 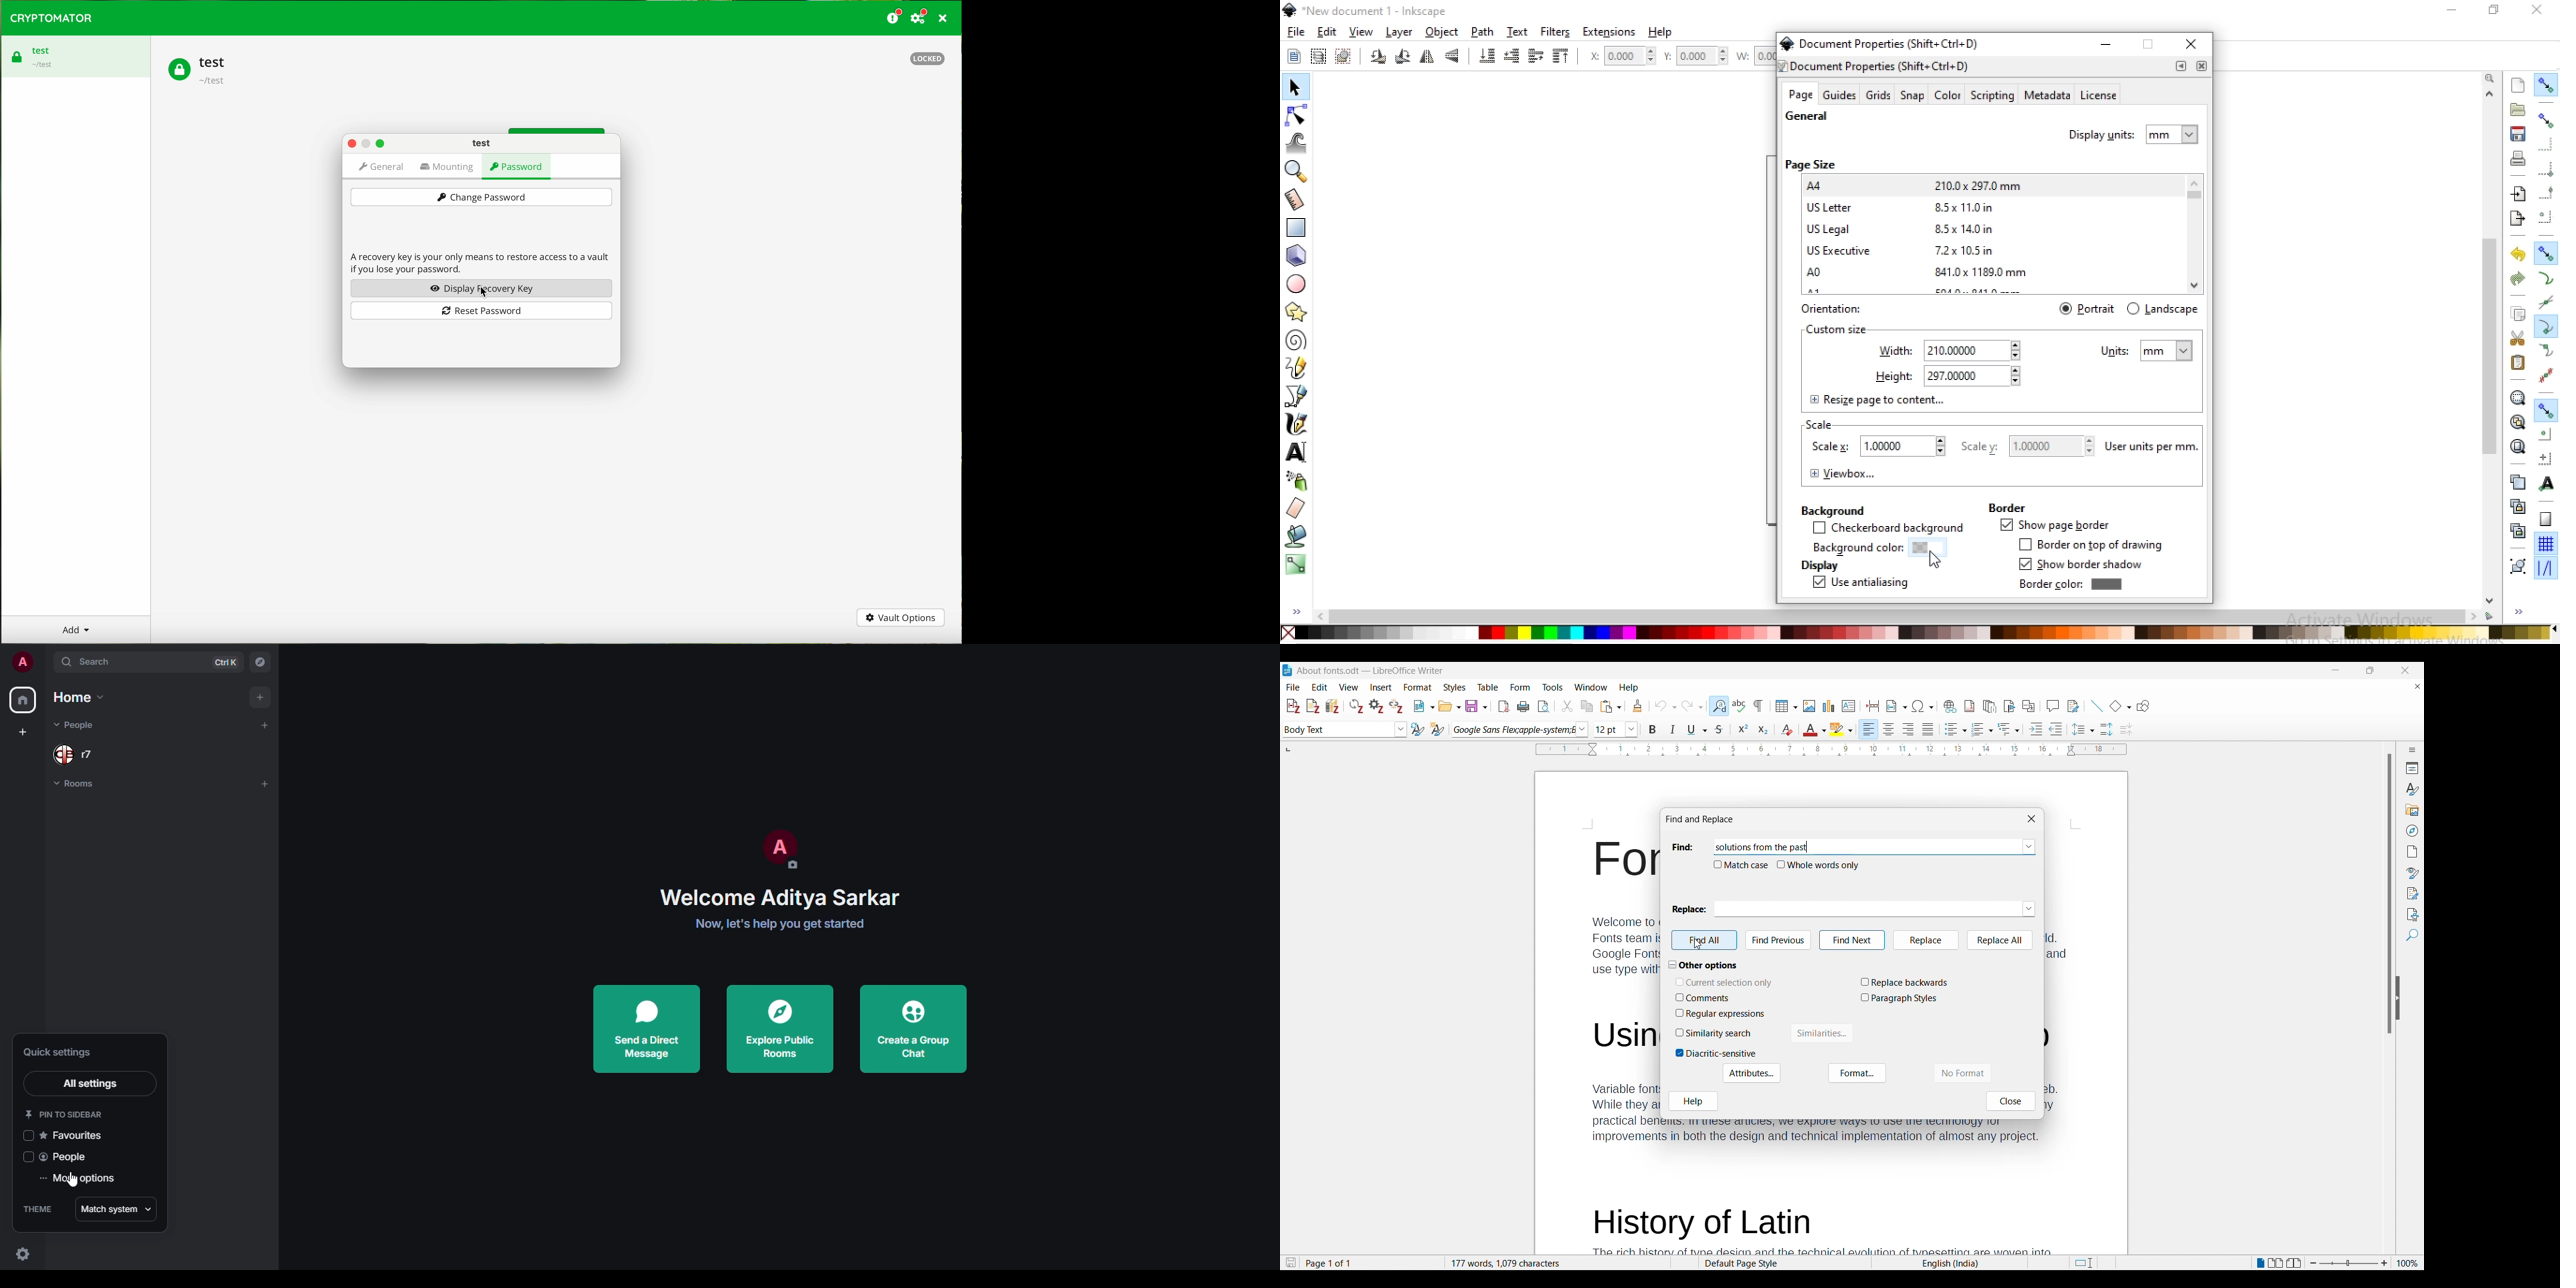 I want to click on help, so click(x=1662, y=32).